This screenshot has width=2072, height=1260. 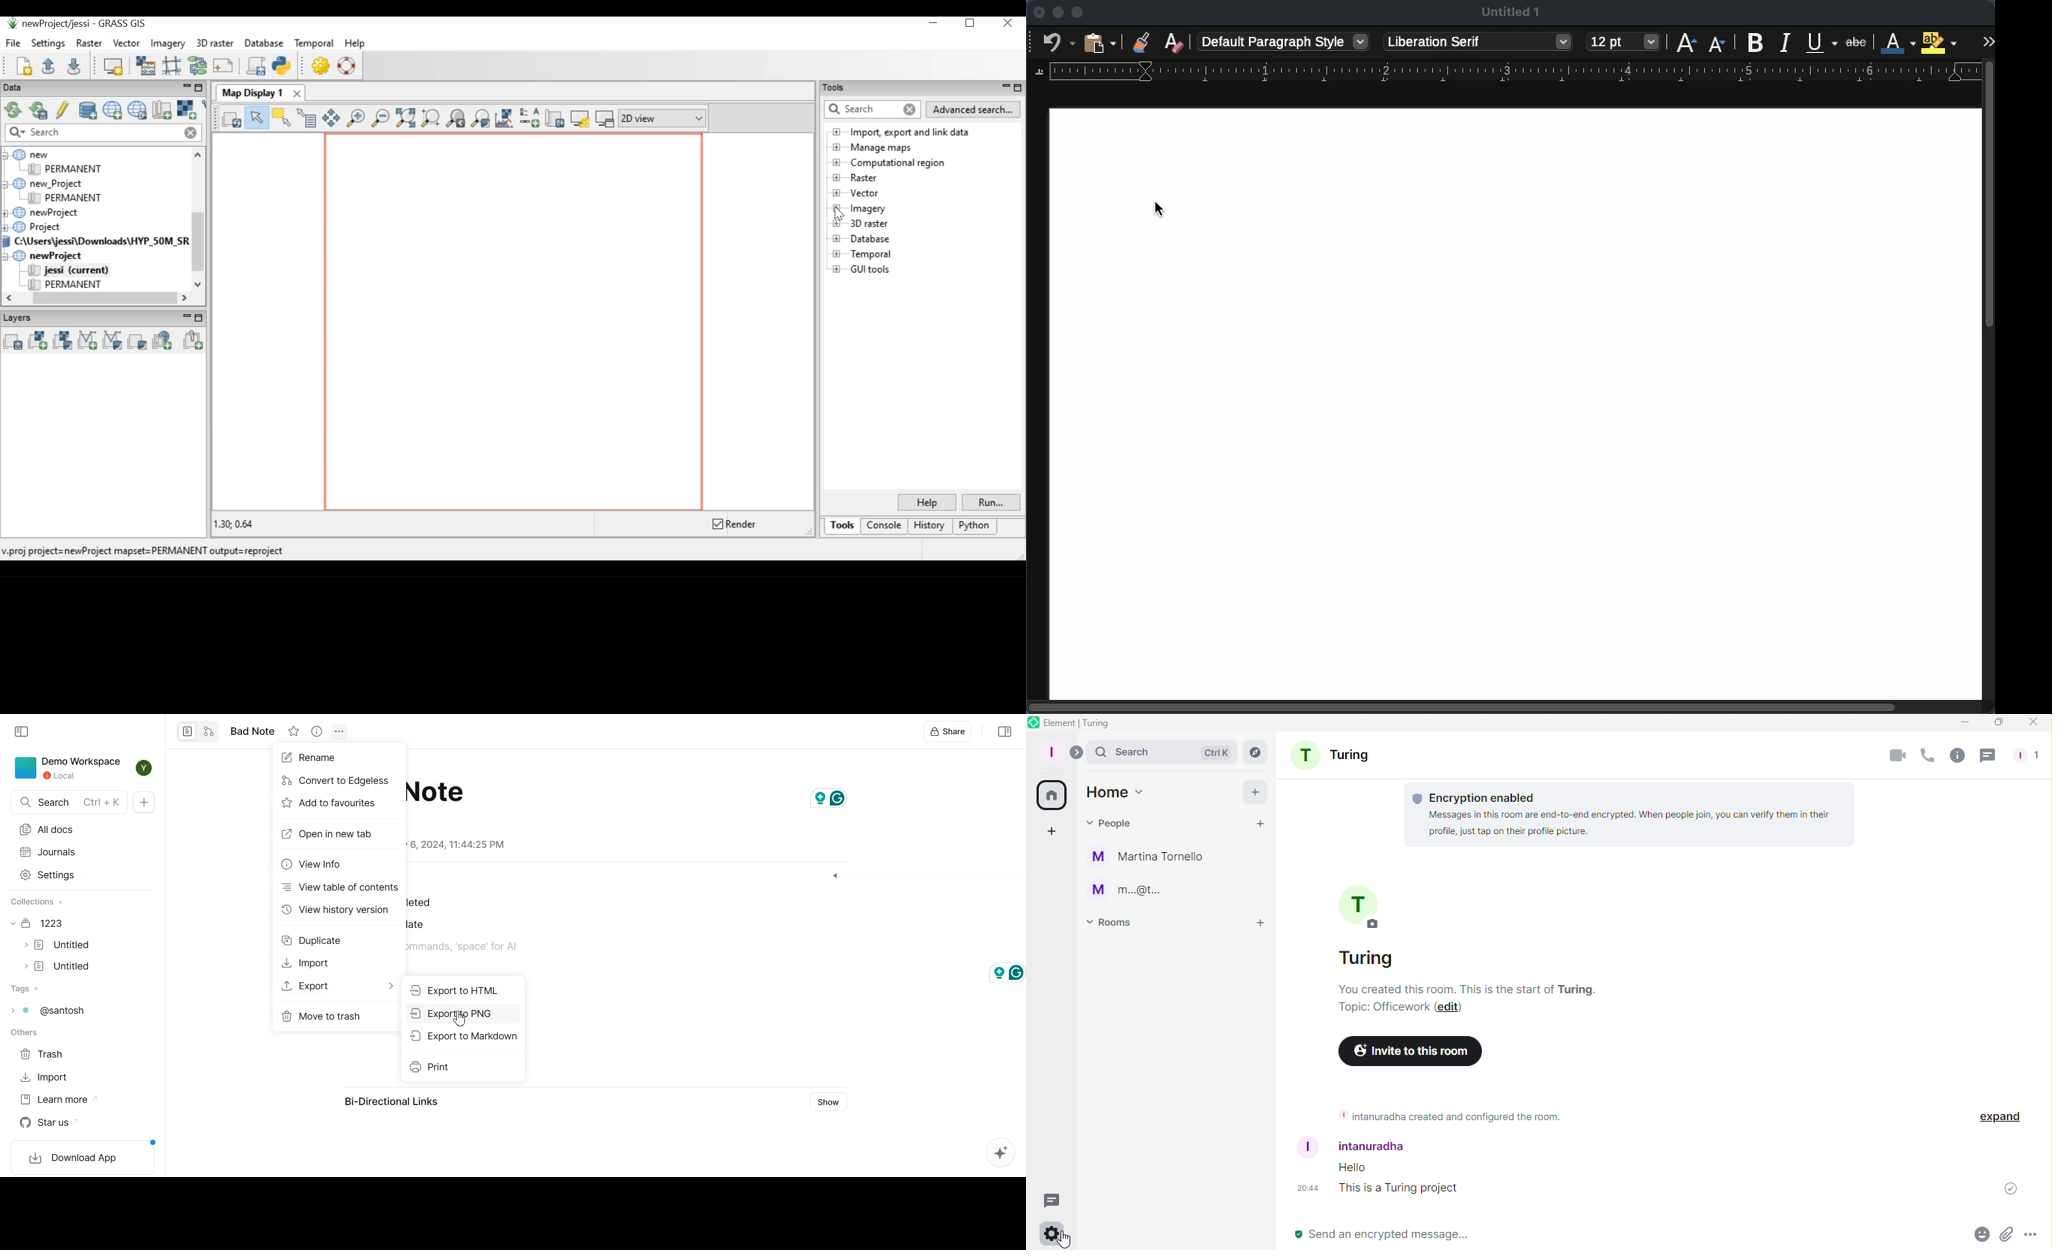 I want to click on More options, so click(x=2032, y=1237).